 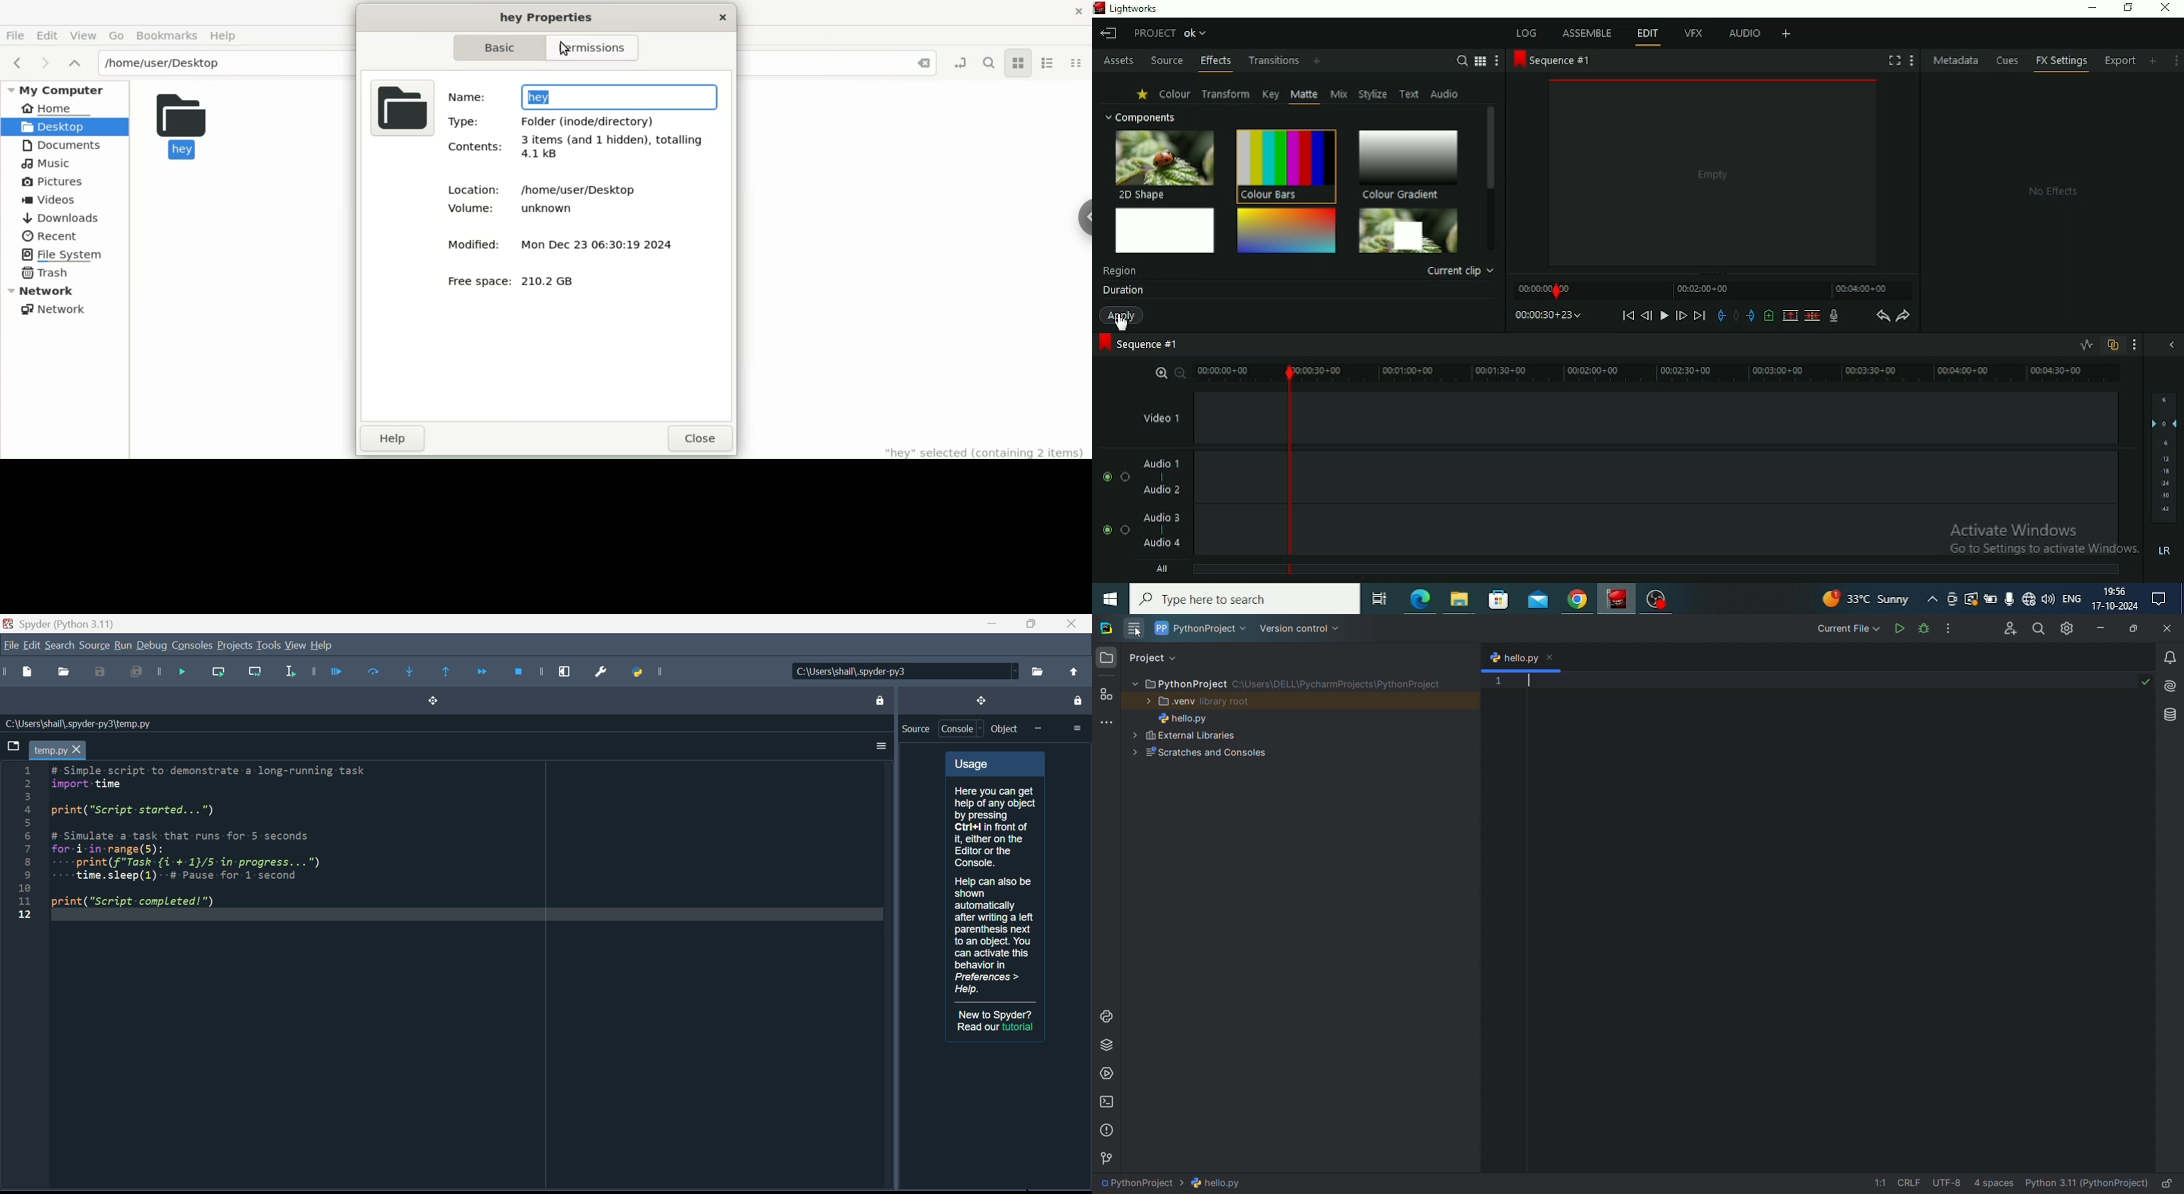 I want to click on tab, so click(x=1521, y=659).